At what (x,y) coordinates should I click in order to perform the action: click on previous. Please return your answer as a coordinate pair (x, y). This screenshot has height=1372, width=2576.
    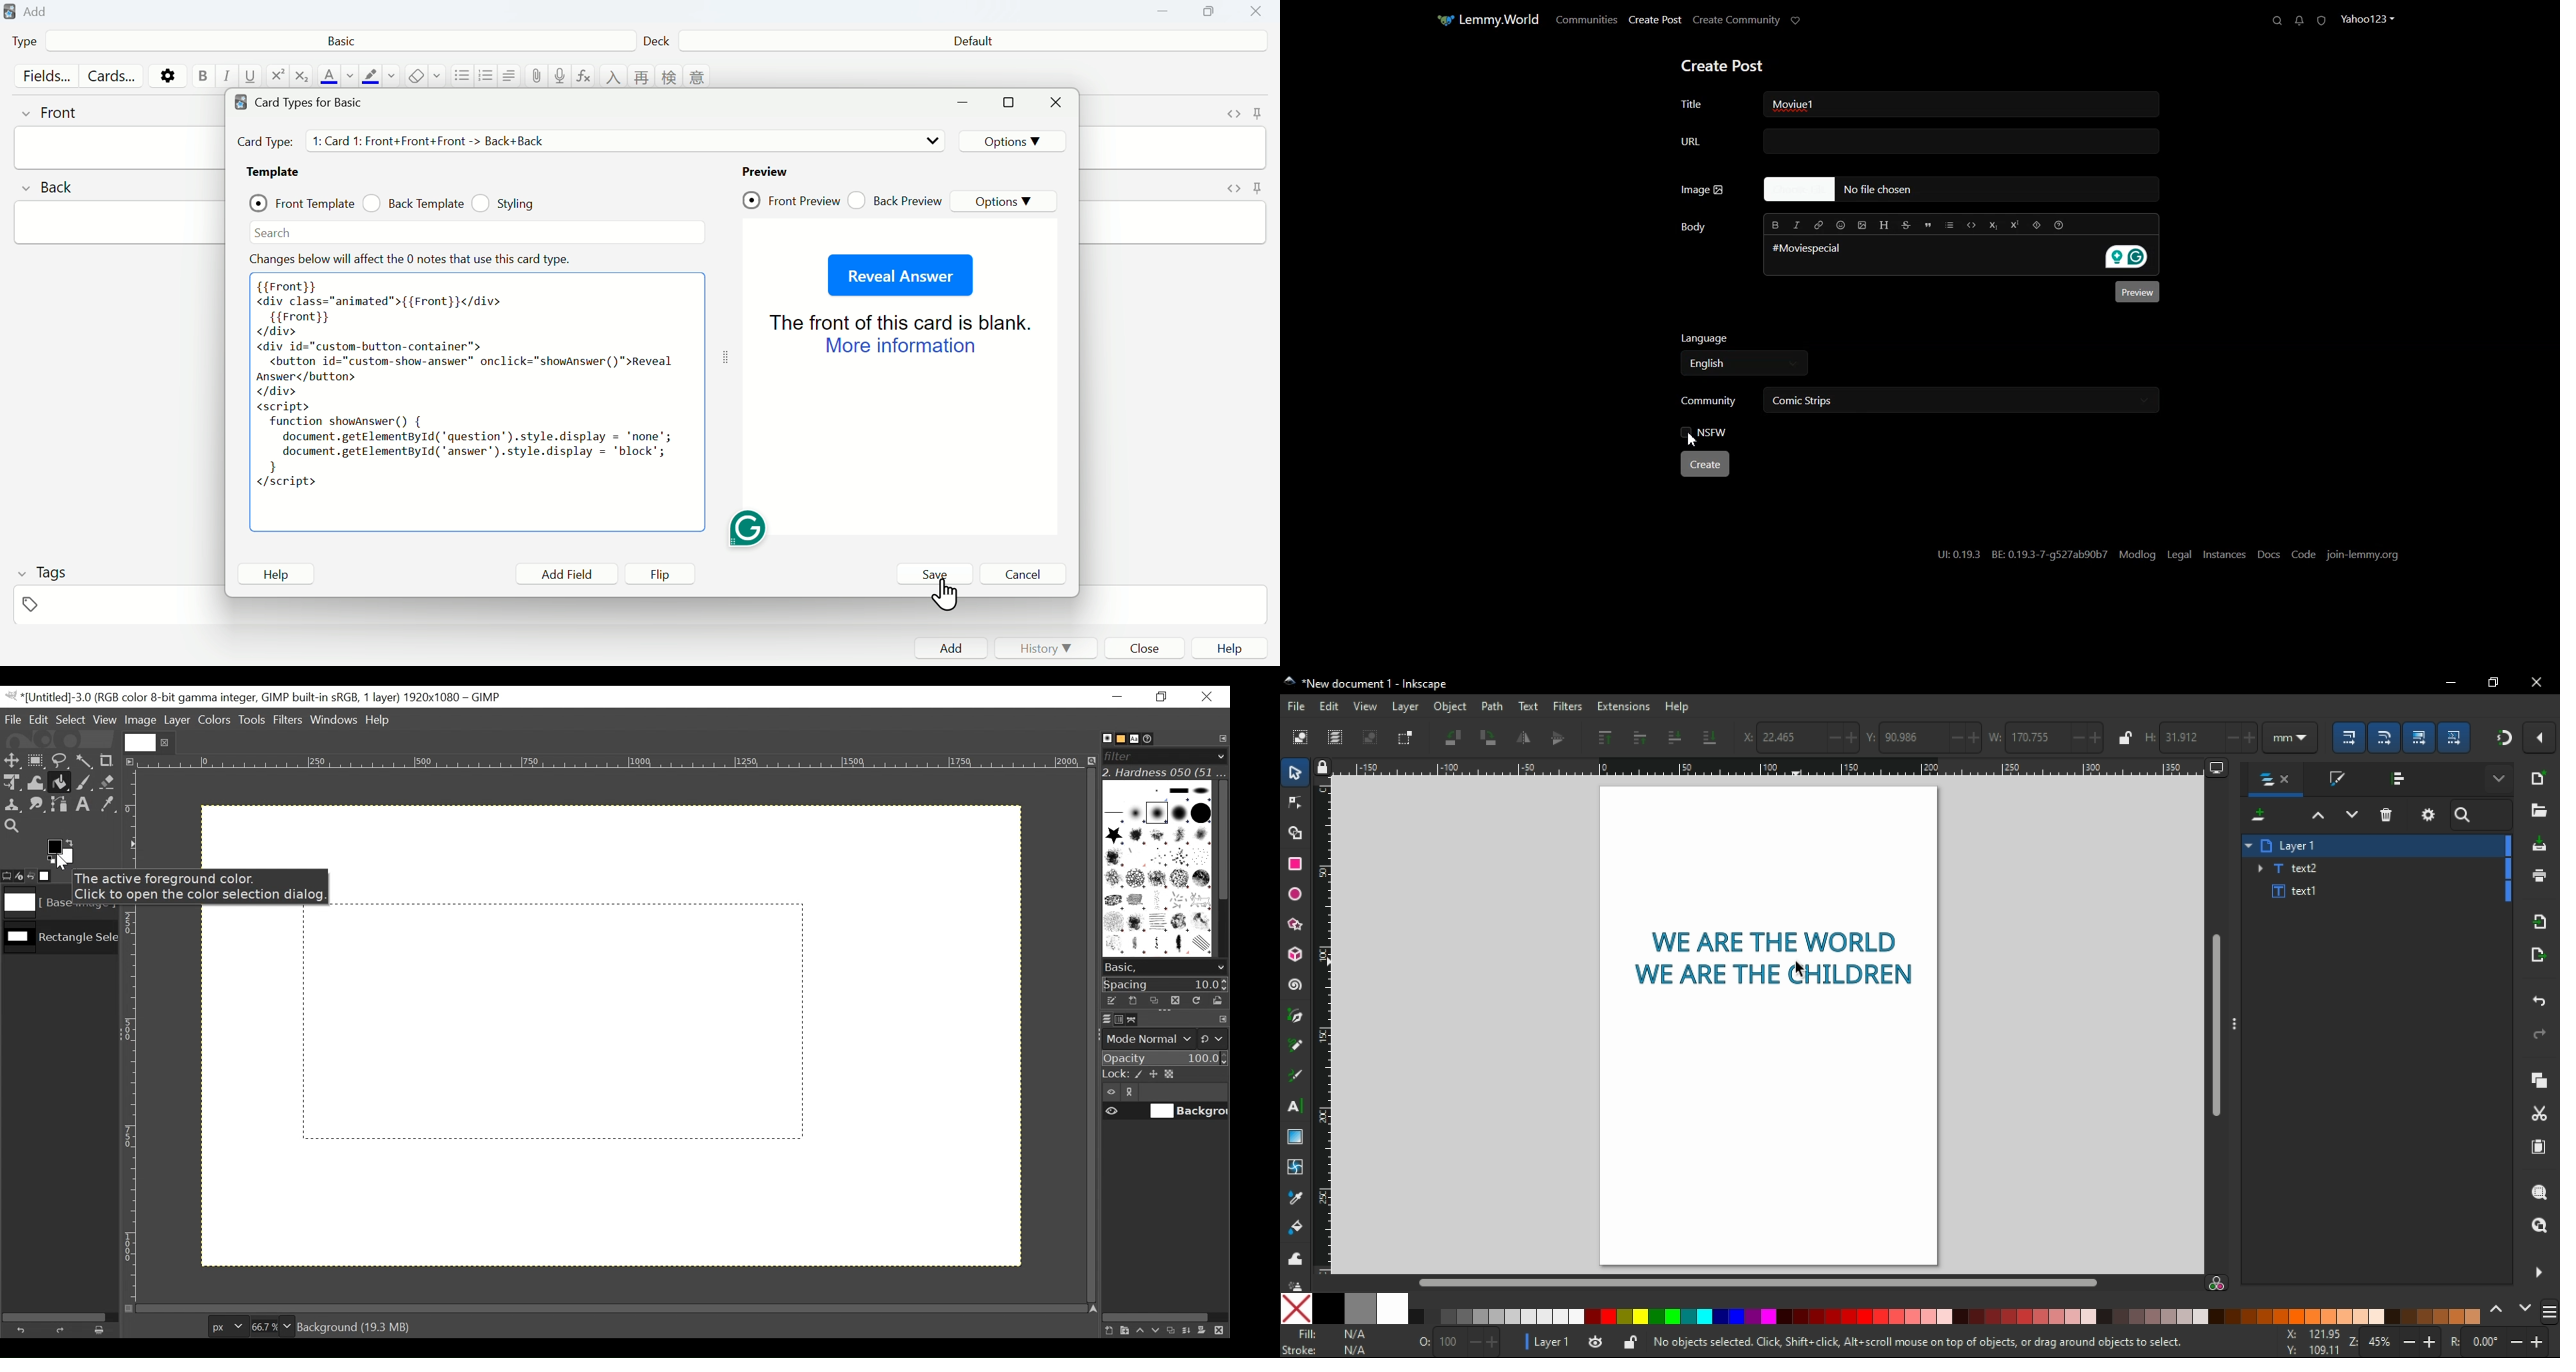
    Looking at the image, I should click on (2498, 1313).